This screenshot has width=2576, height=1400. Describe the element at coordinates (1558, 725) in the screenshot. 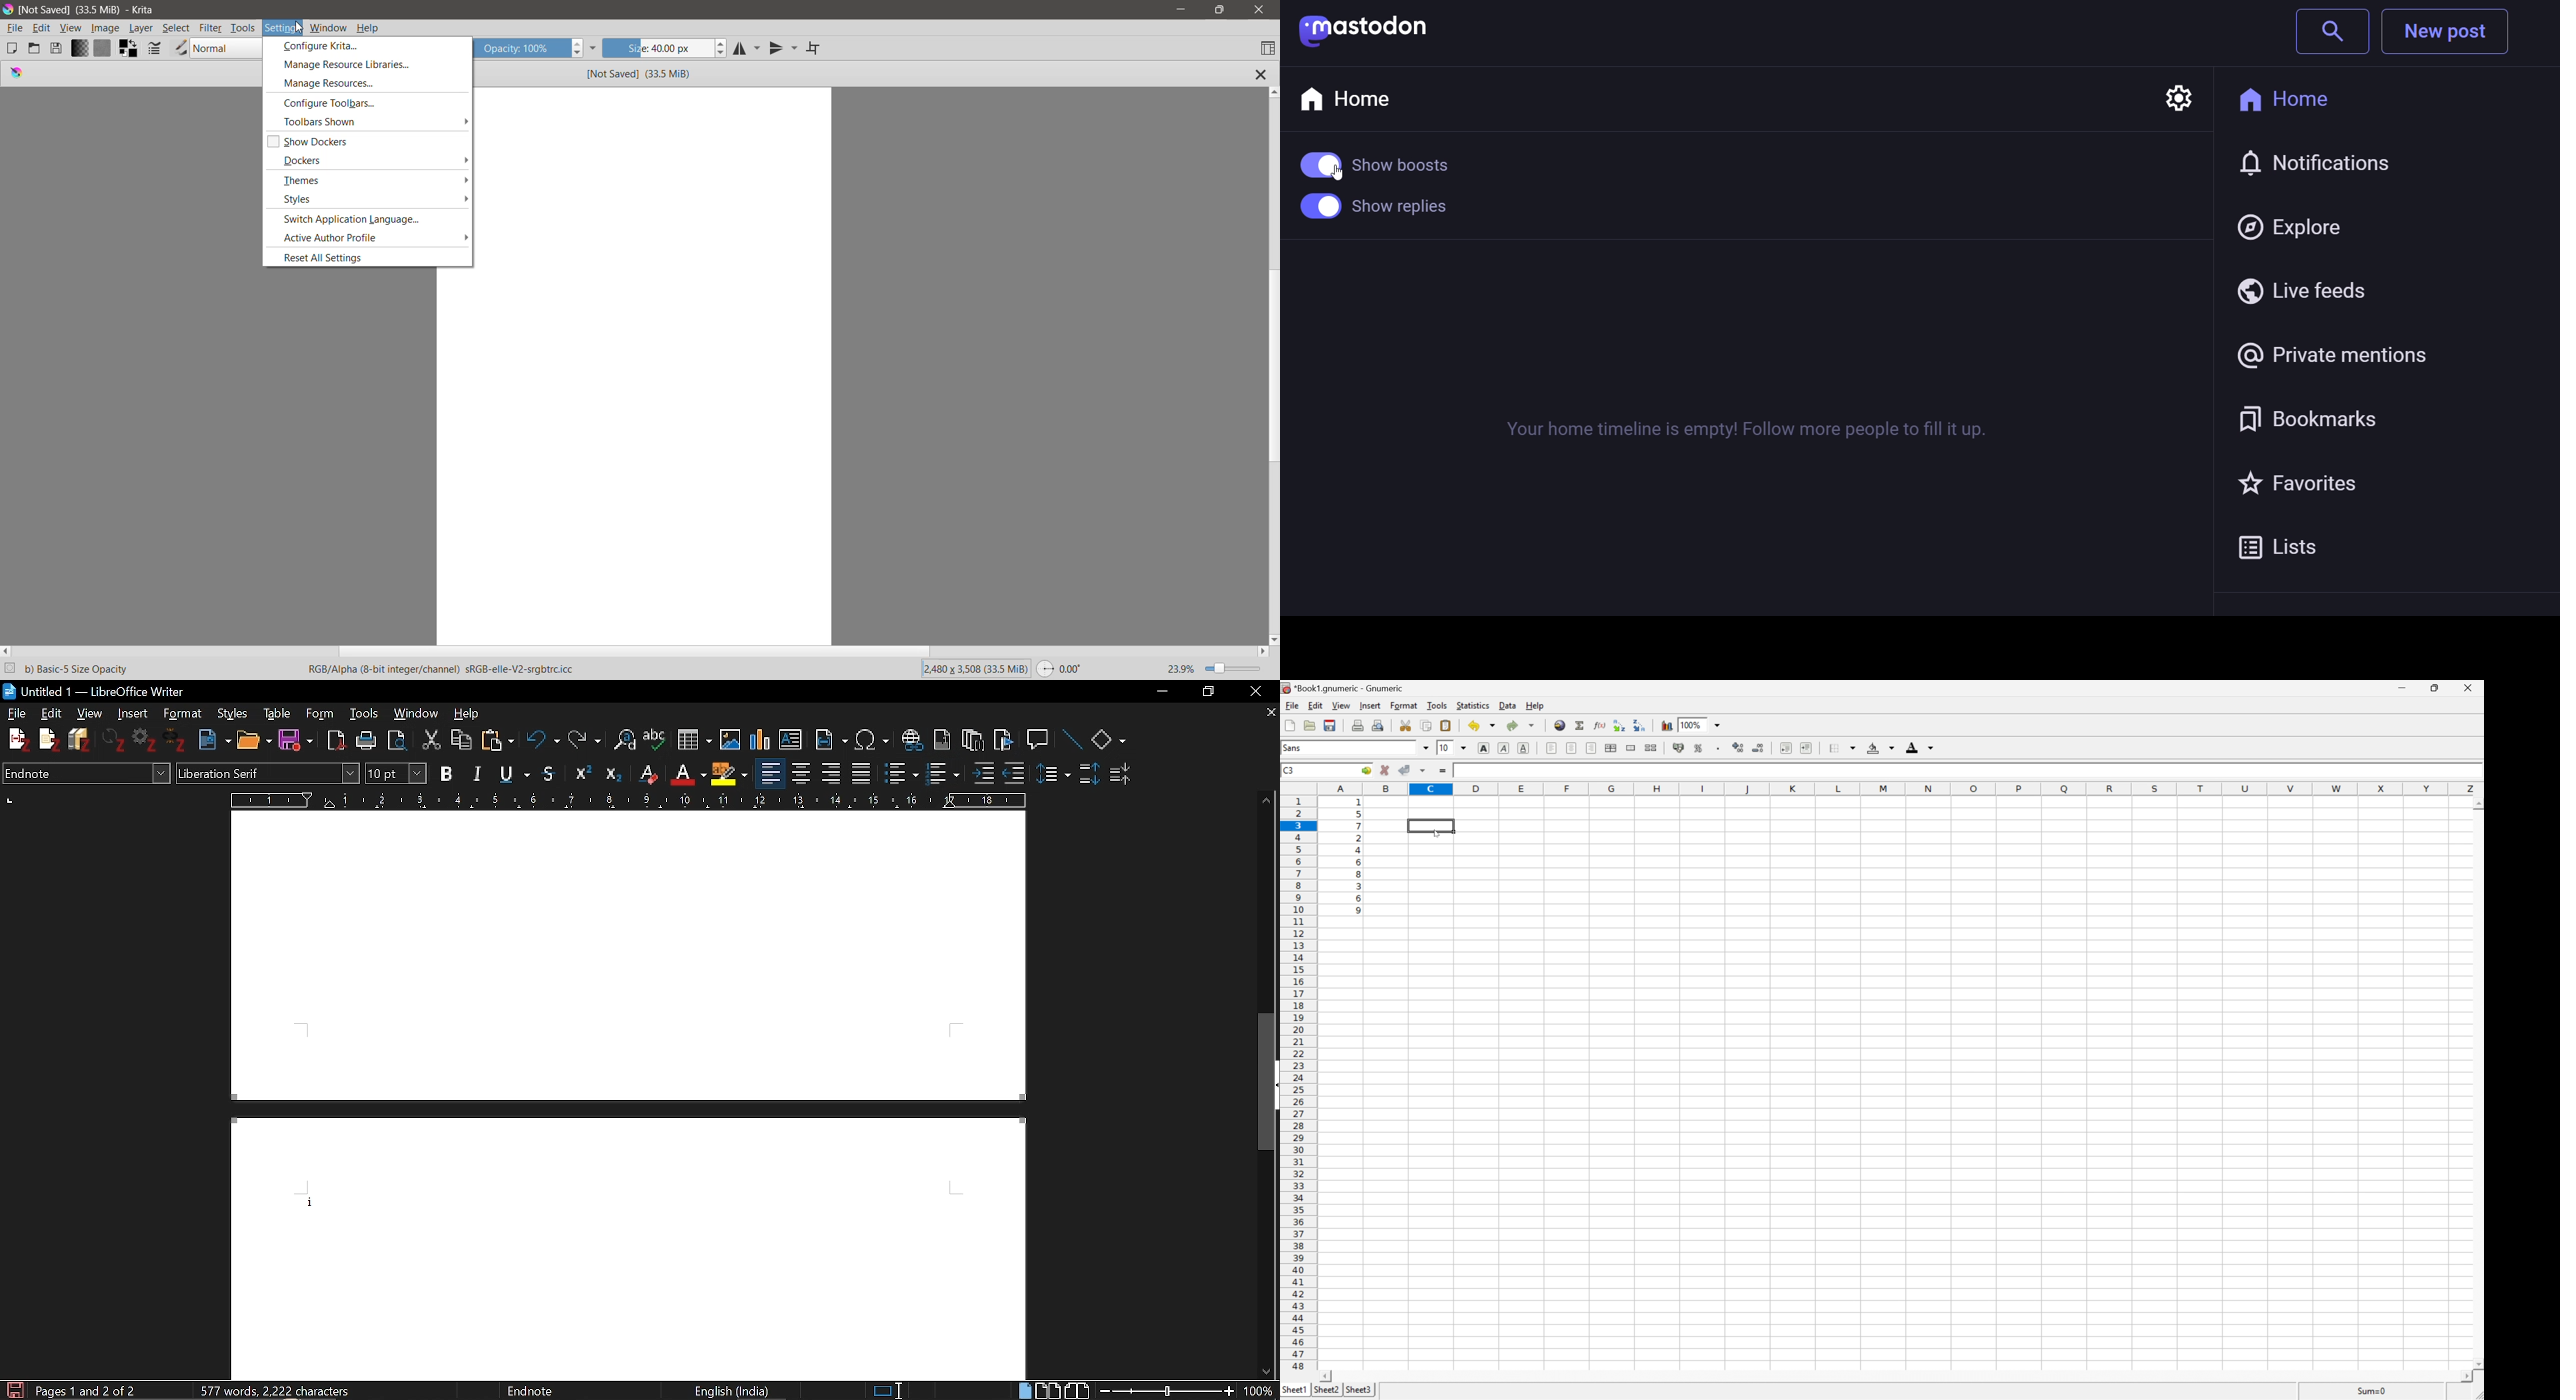

I see `insert hyperlink` at that location.